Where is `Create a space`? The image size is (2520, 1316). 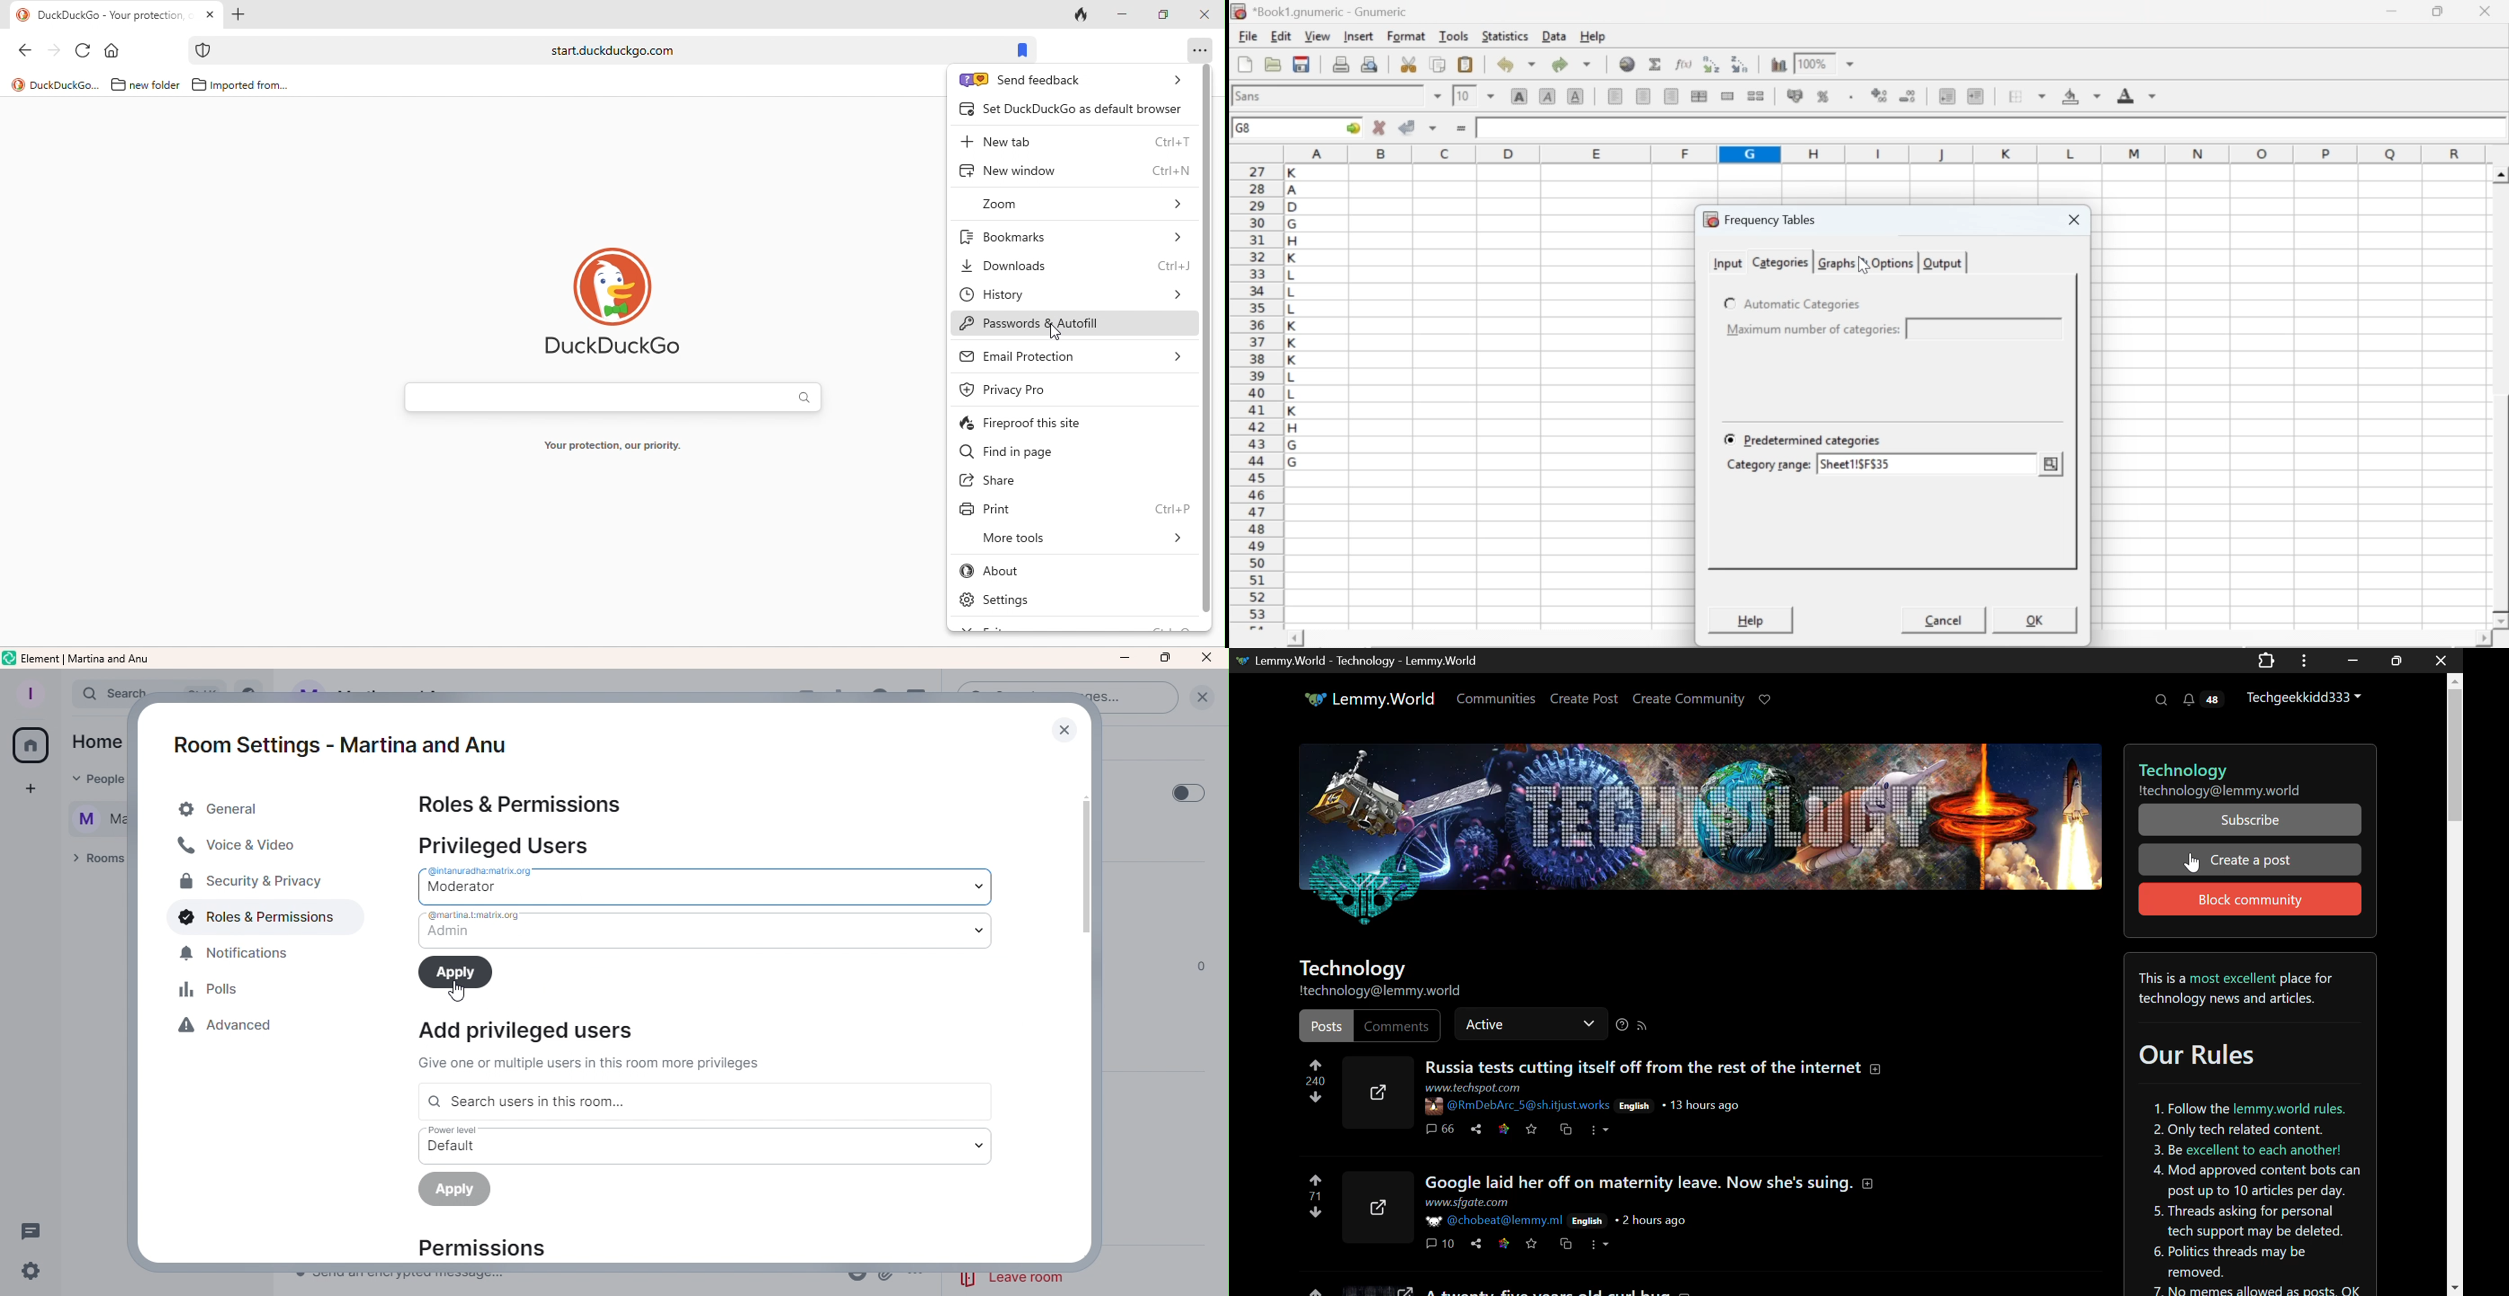 Create a space is located at coordinates (26, 789).